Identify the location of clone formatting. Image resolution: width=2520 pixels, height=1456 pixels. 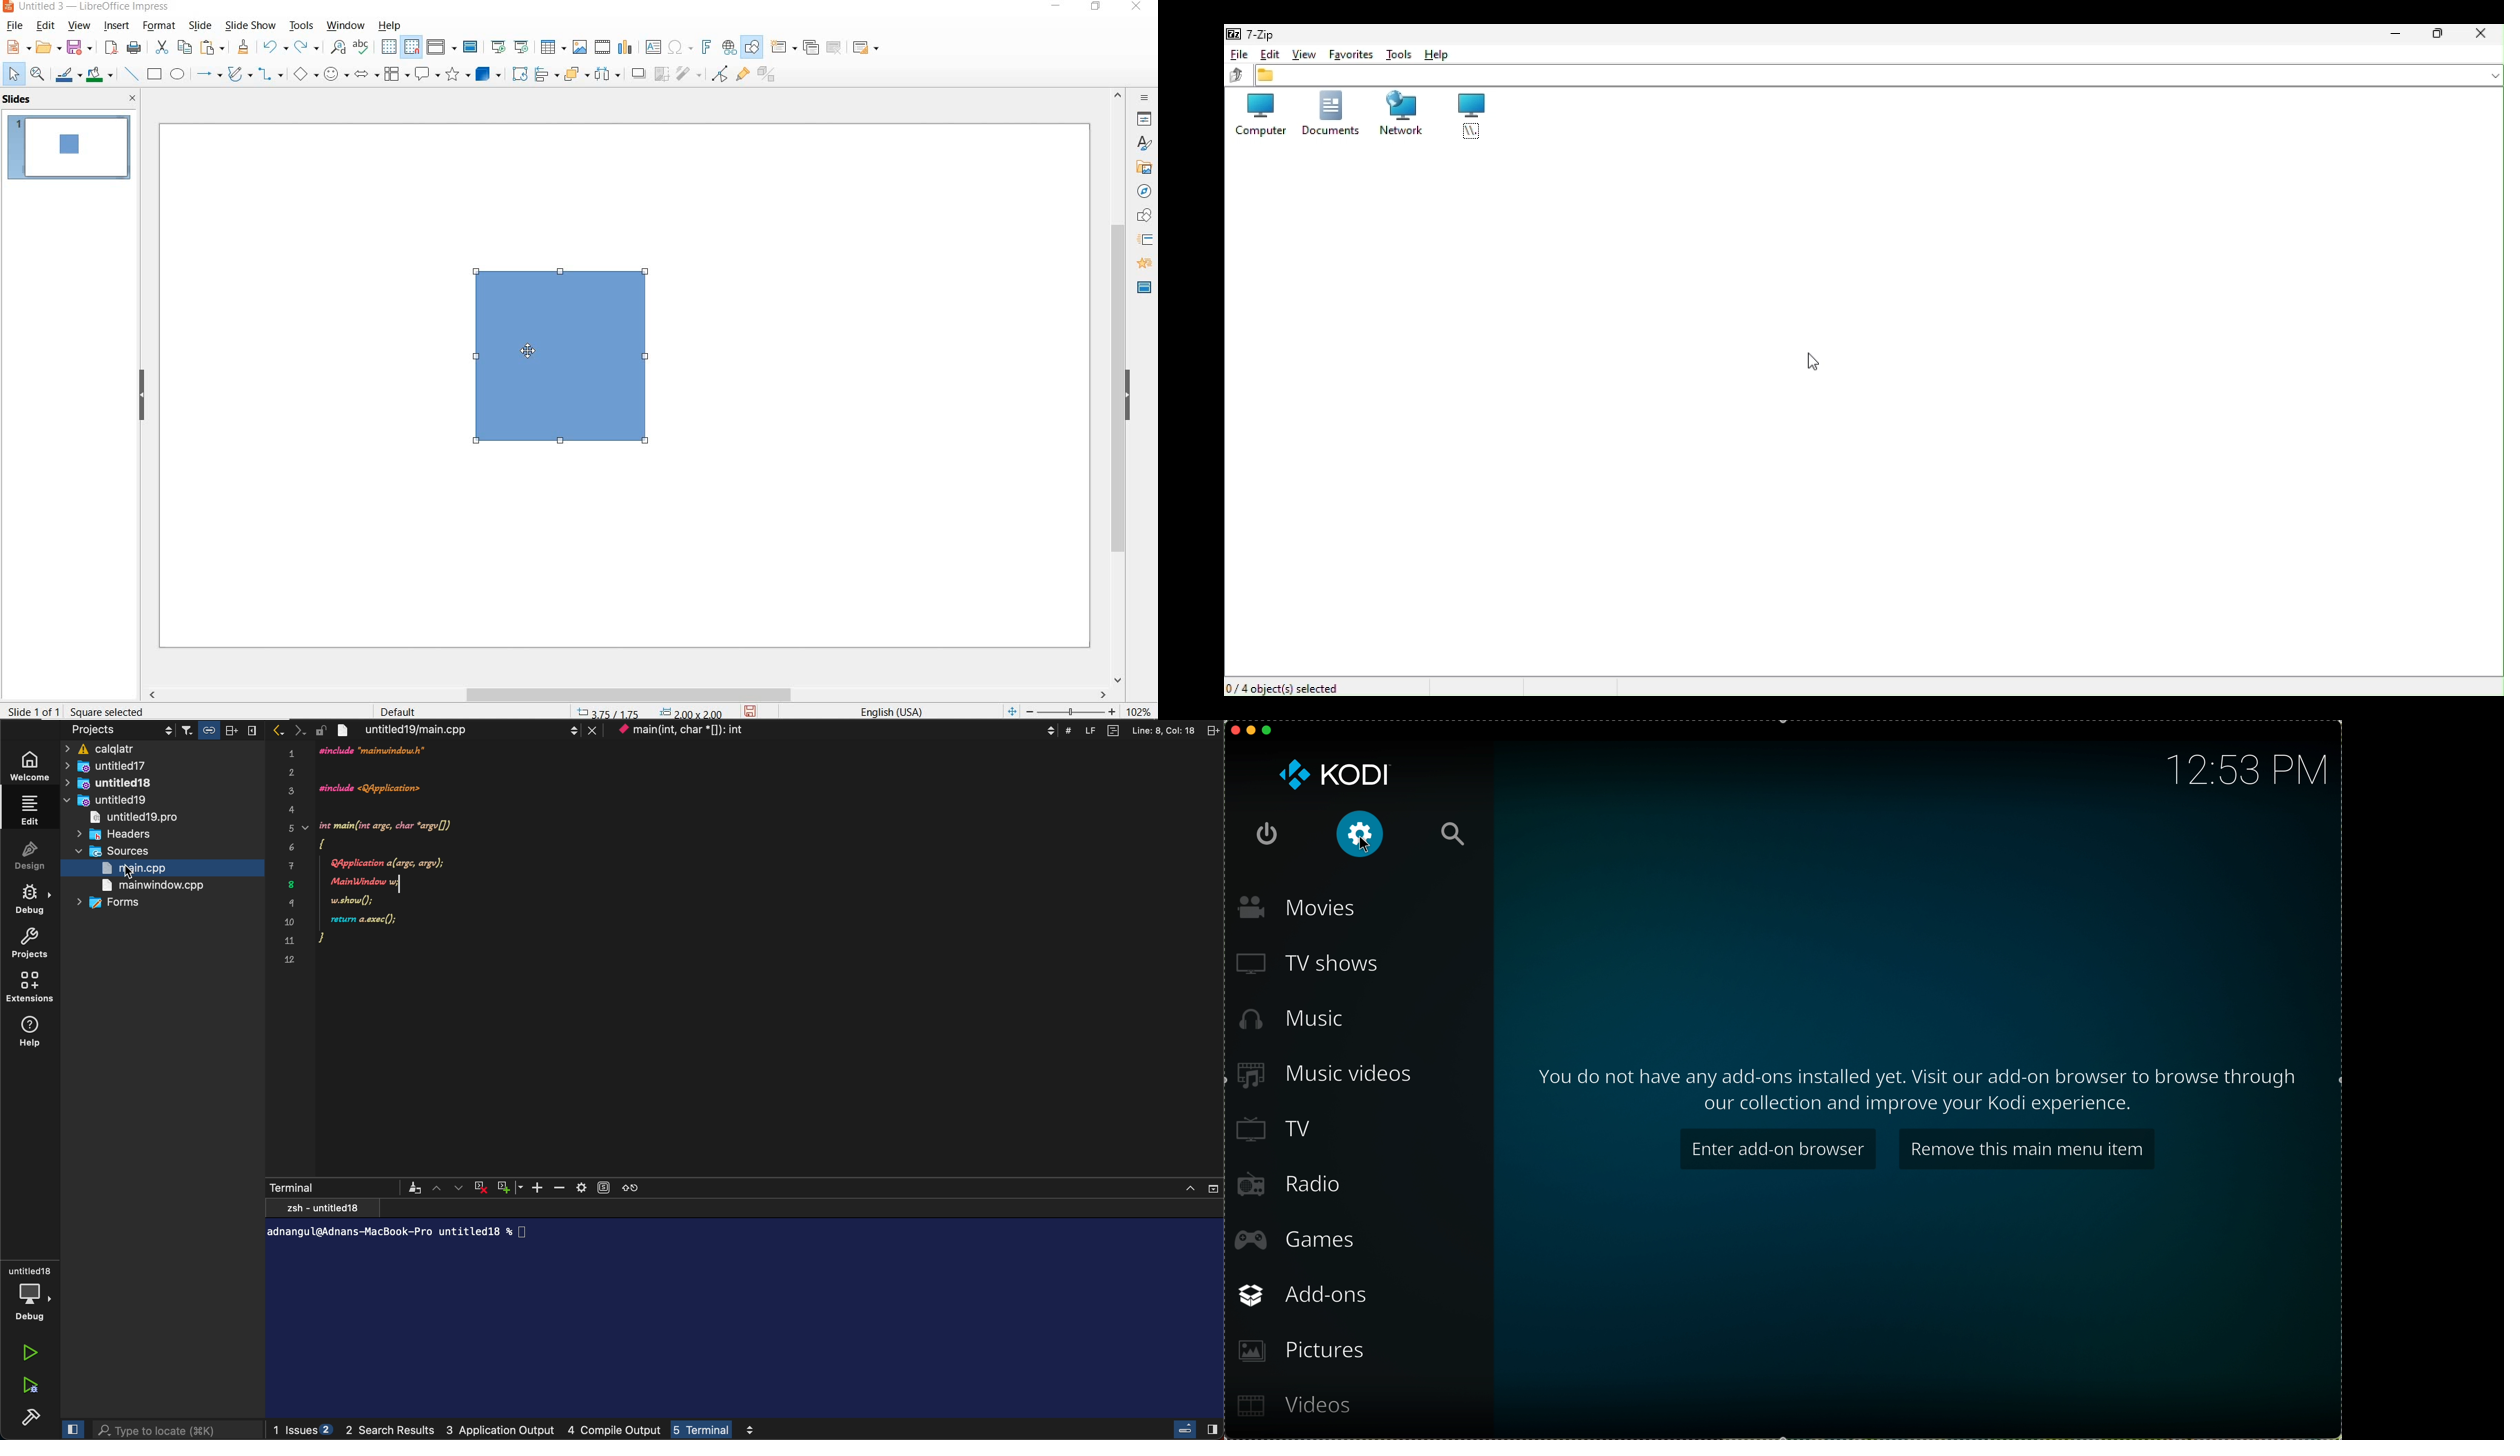
(243, 48).